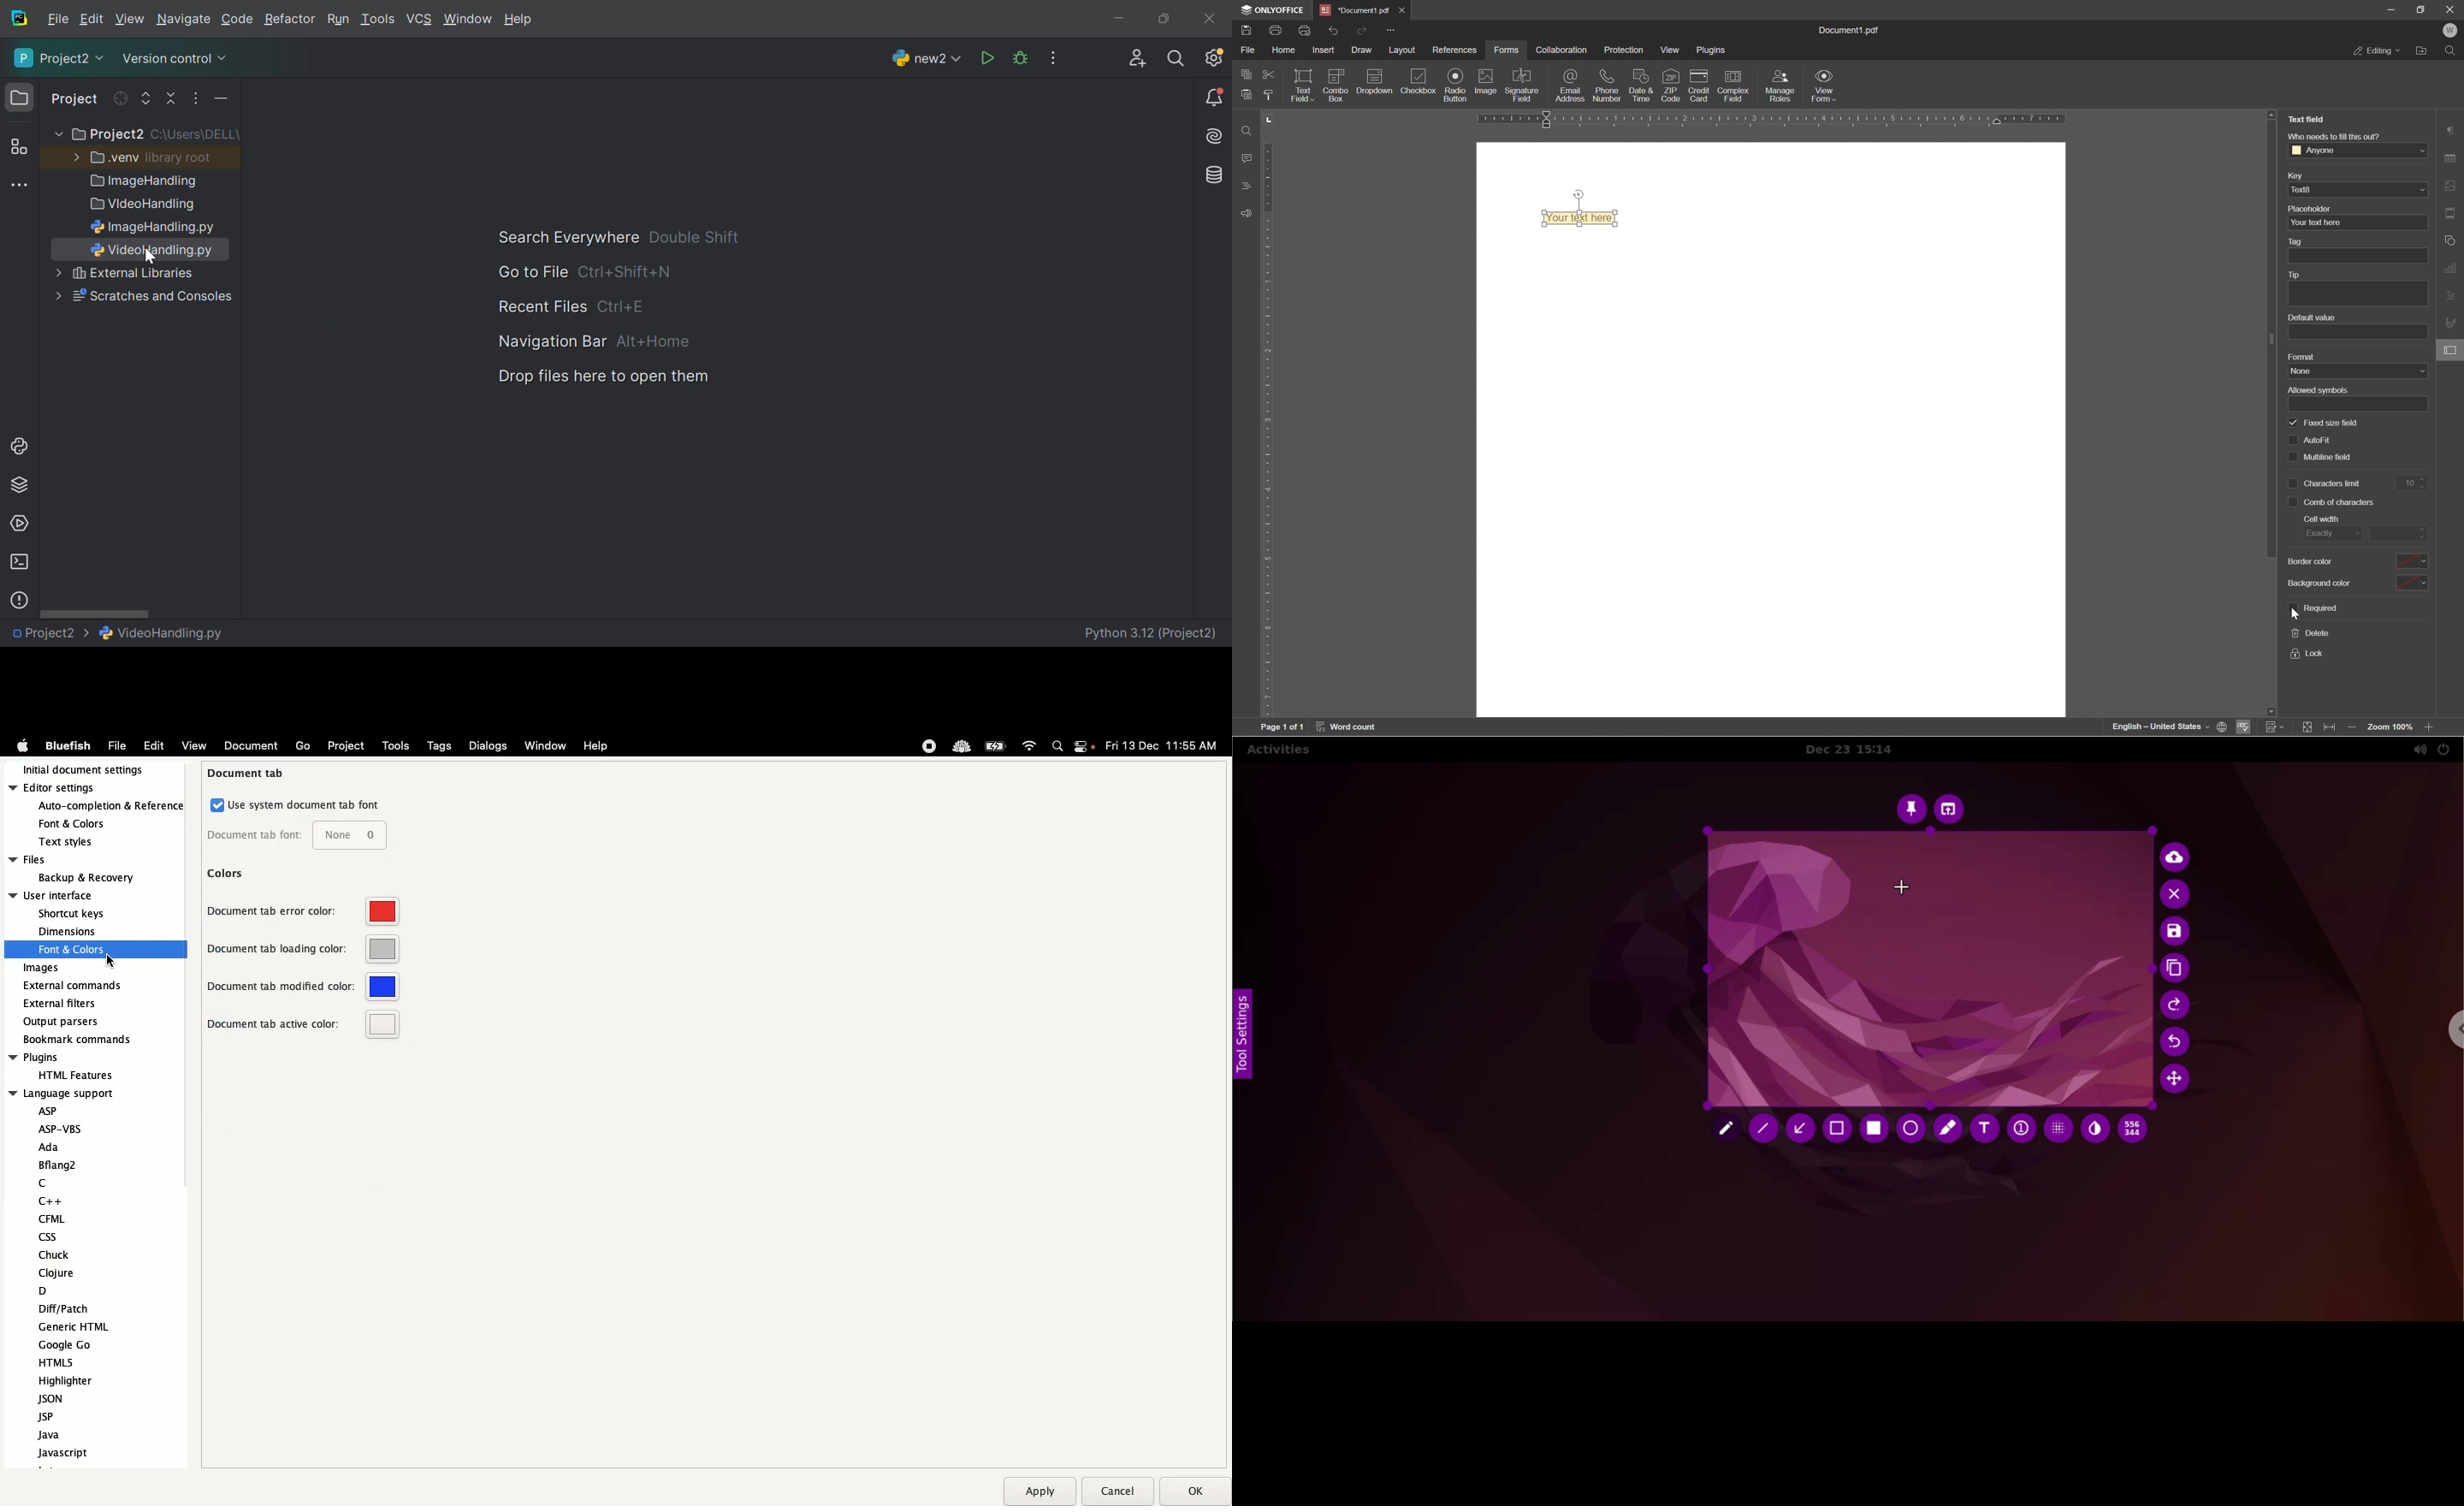  What do you see at coordinates (1245, 214) in the screenshot?
I see `feedback and support` at bounding box center [1245, 214].